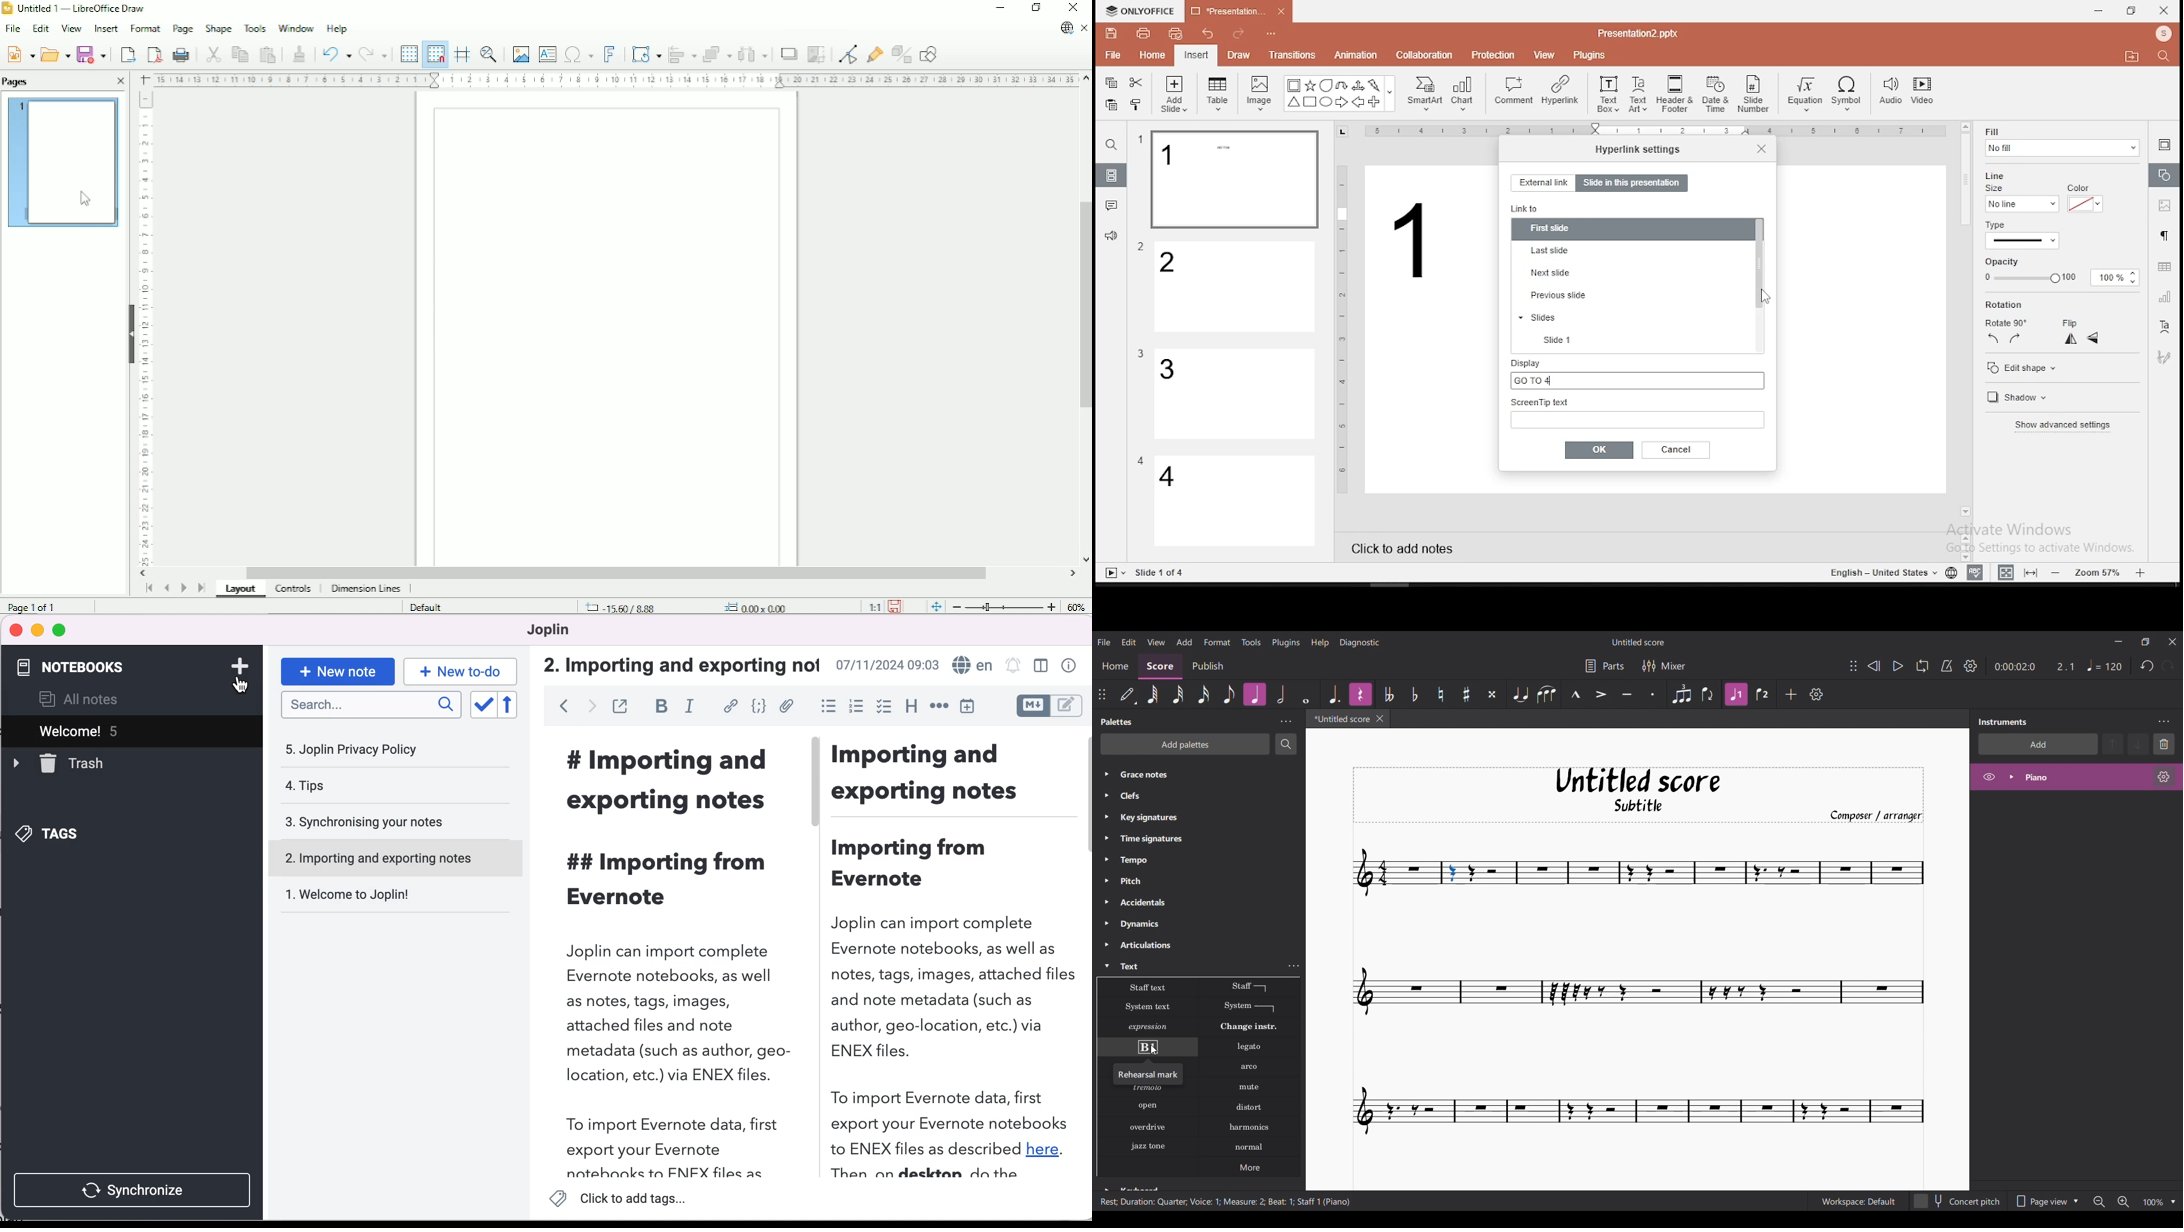 This screenshot has height=1232, width=2184. I want to click on joplin, so click(564, 630).